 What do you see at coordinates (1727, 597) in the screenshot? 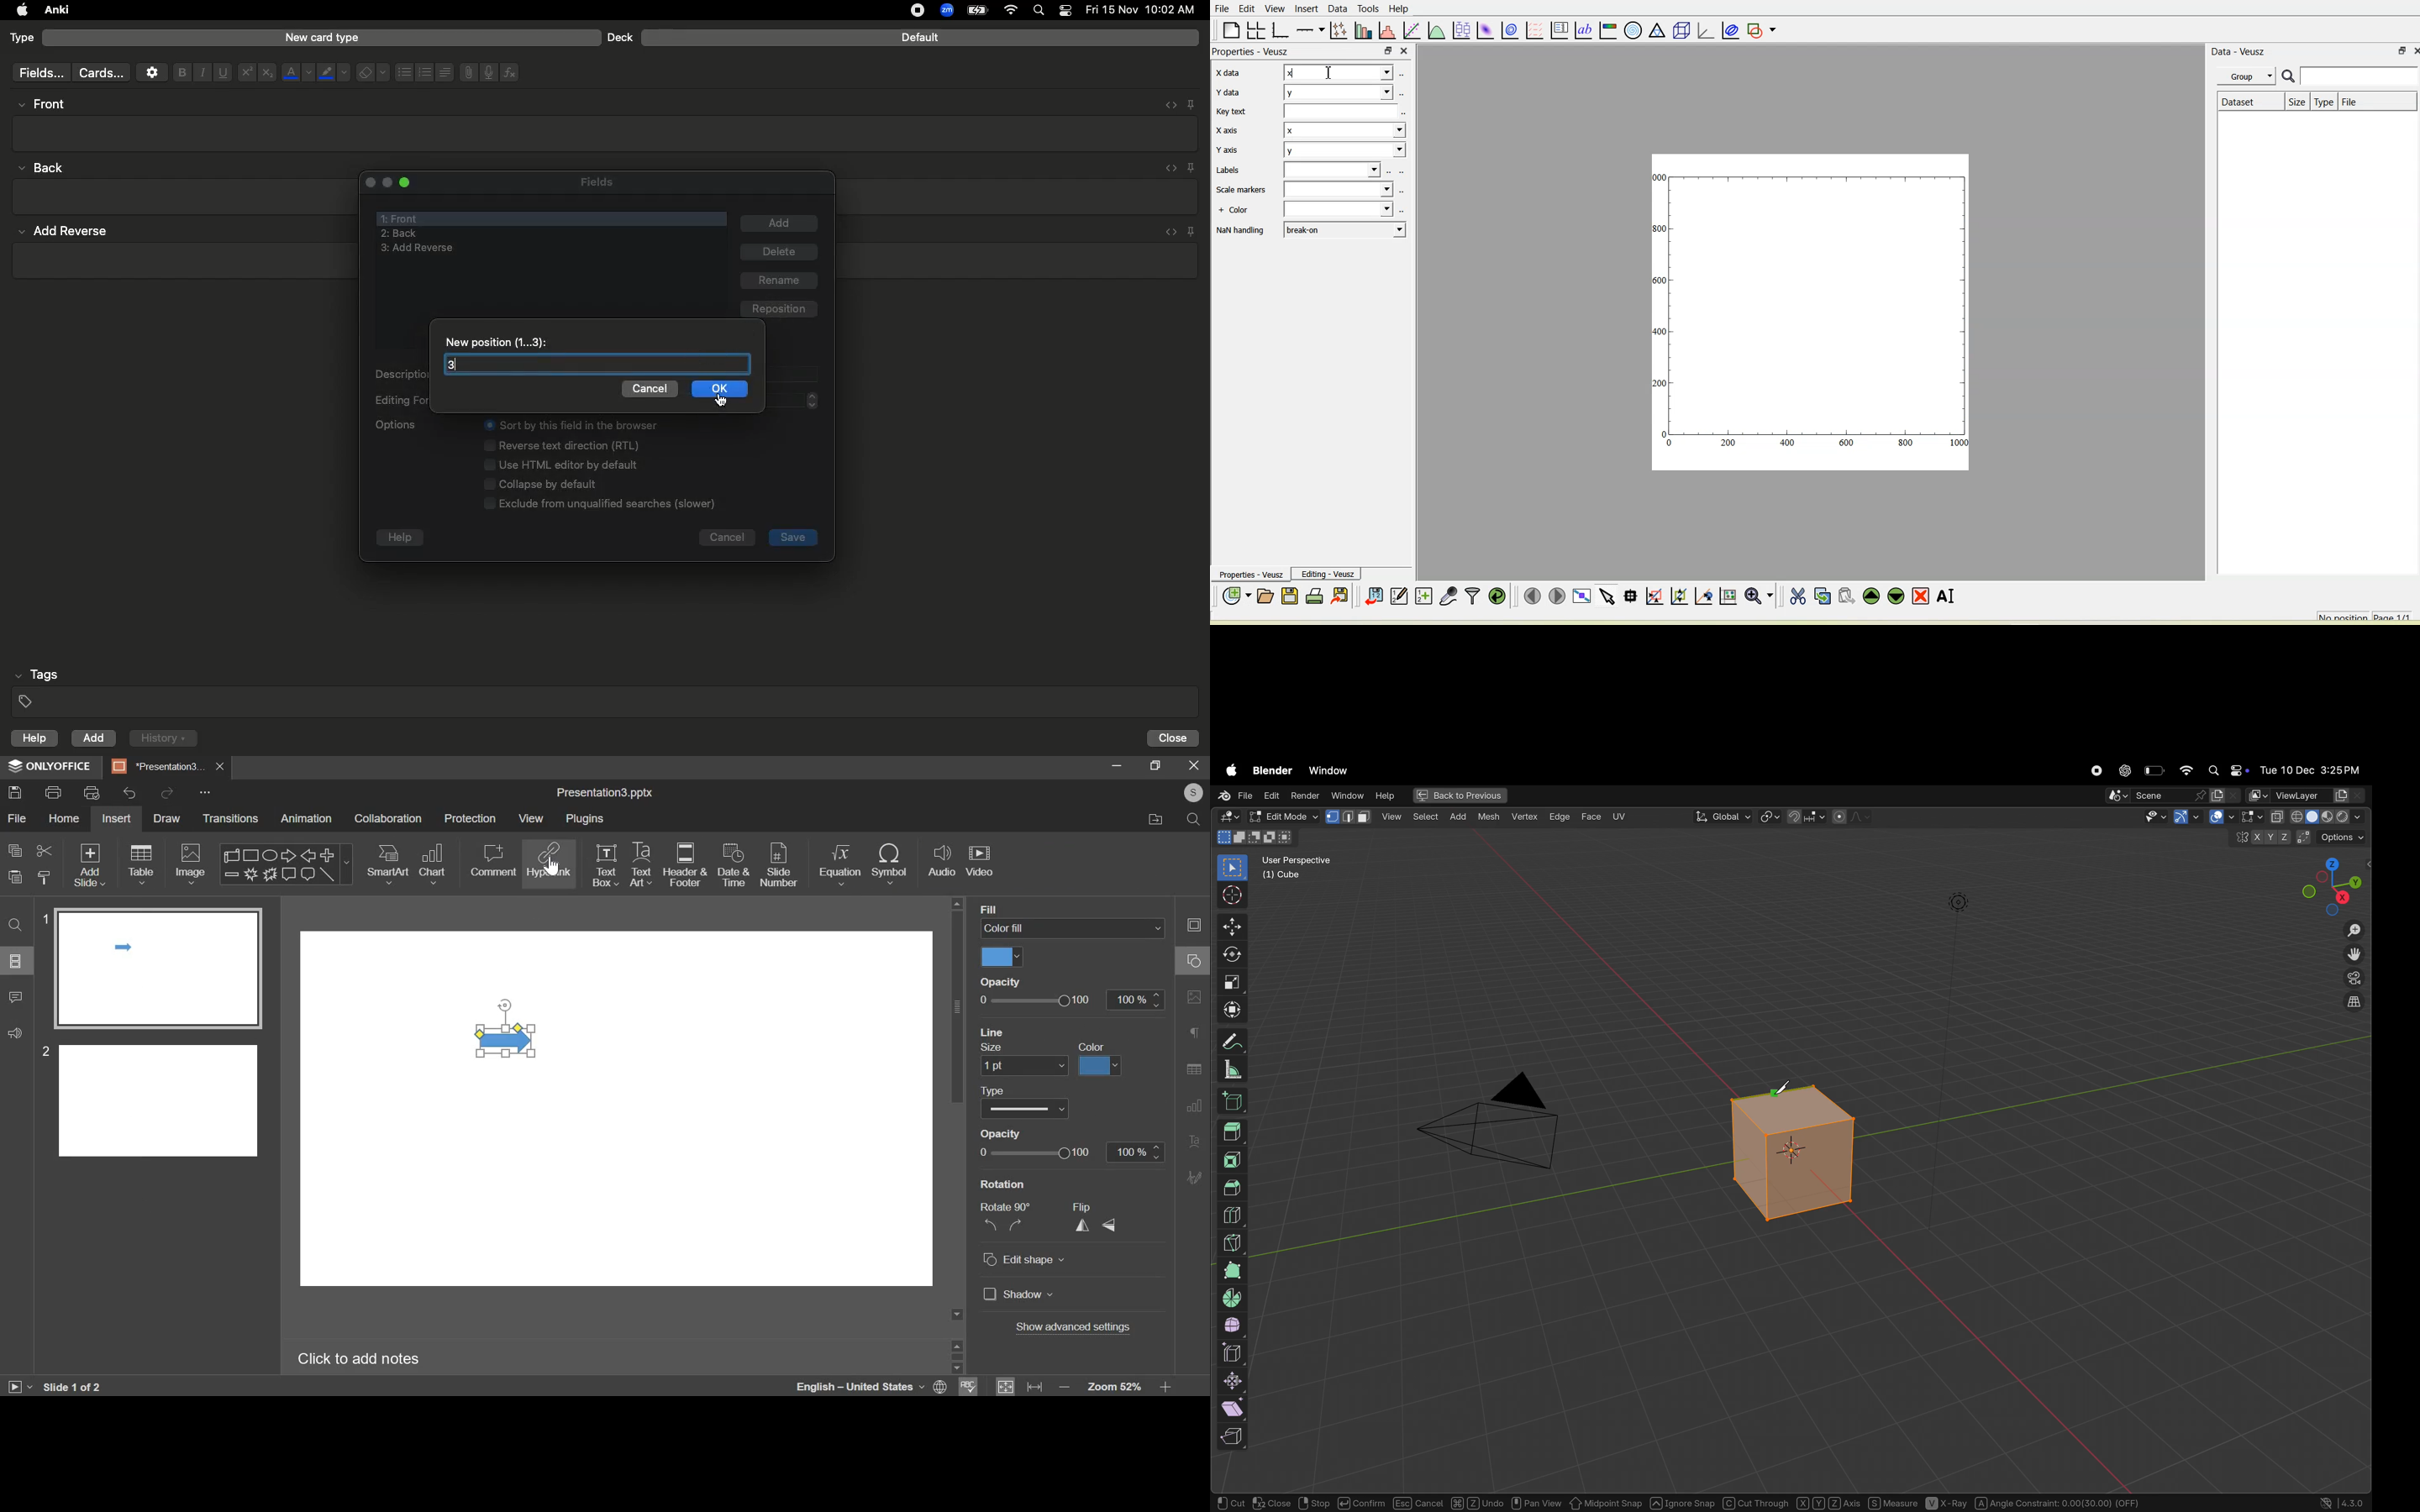
I see `Click to reset graph axes` at bounding box center [1727, 597].